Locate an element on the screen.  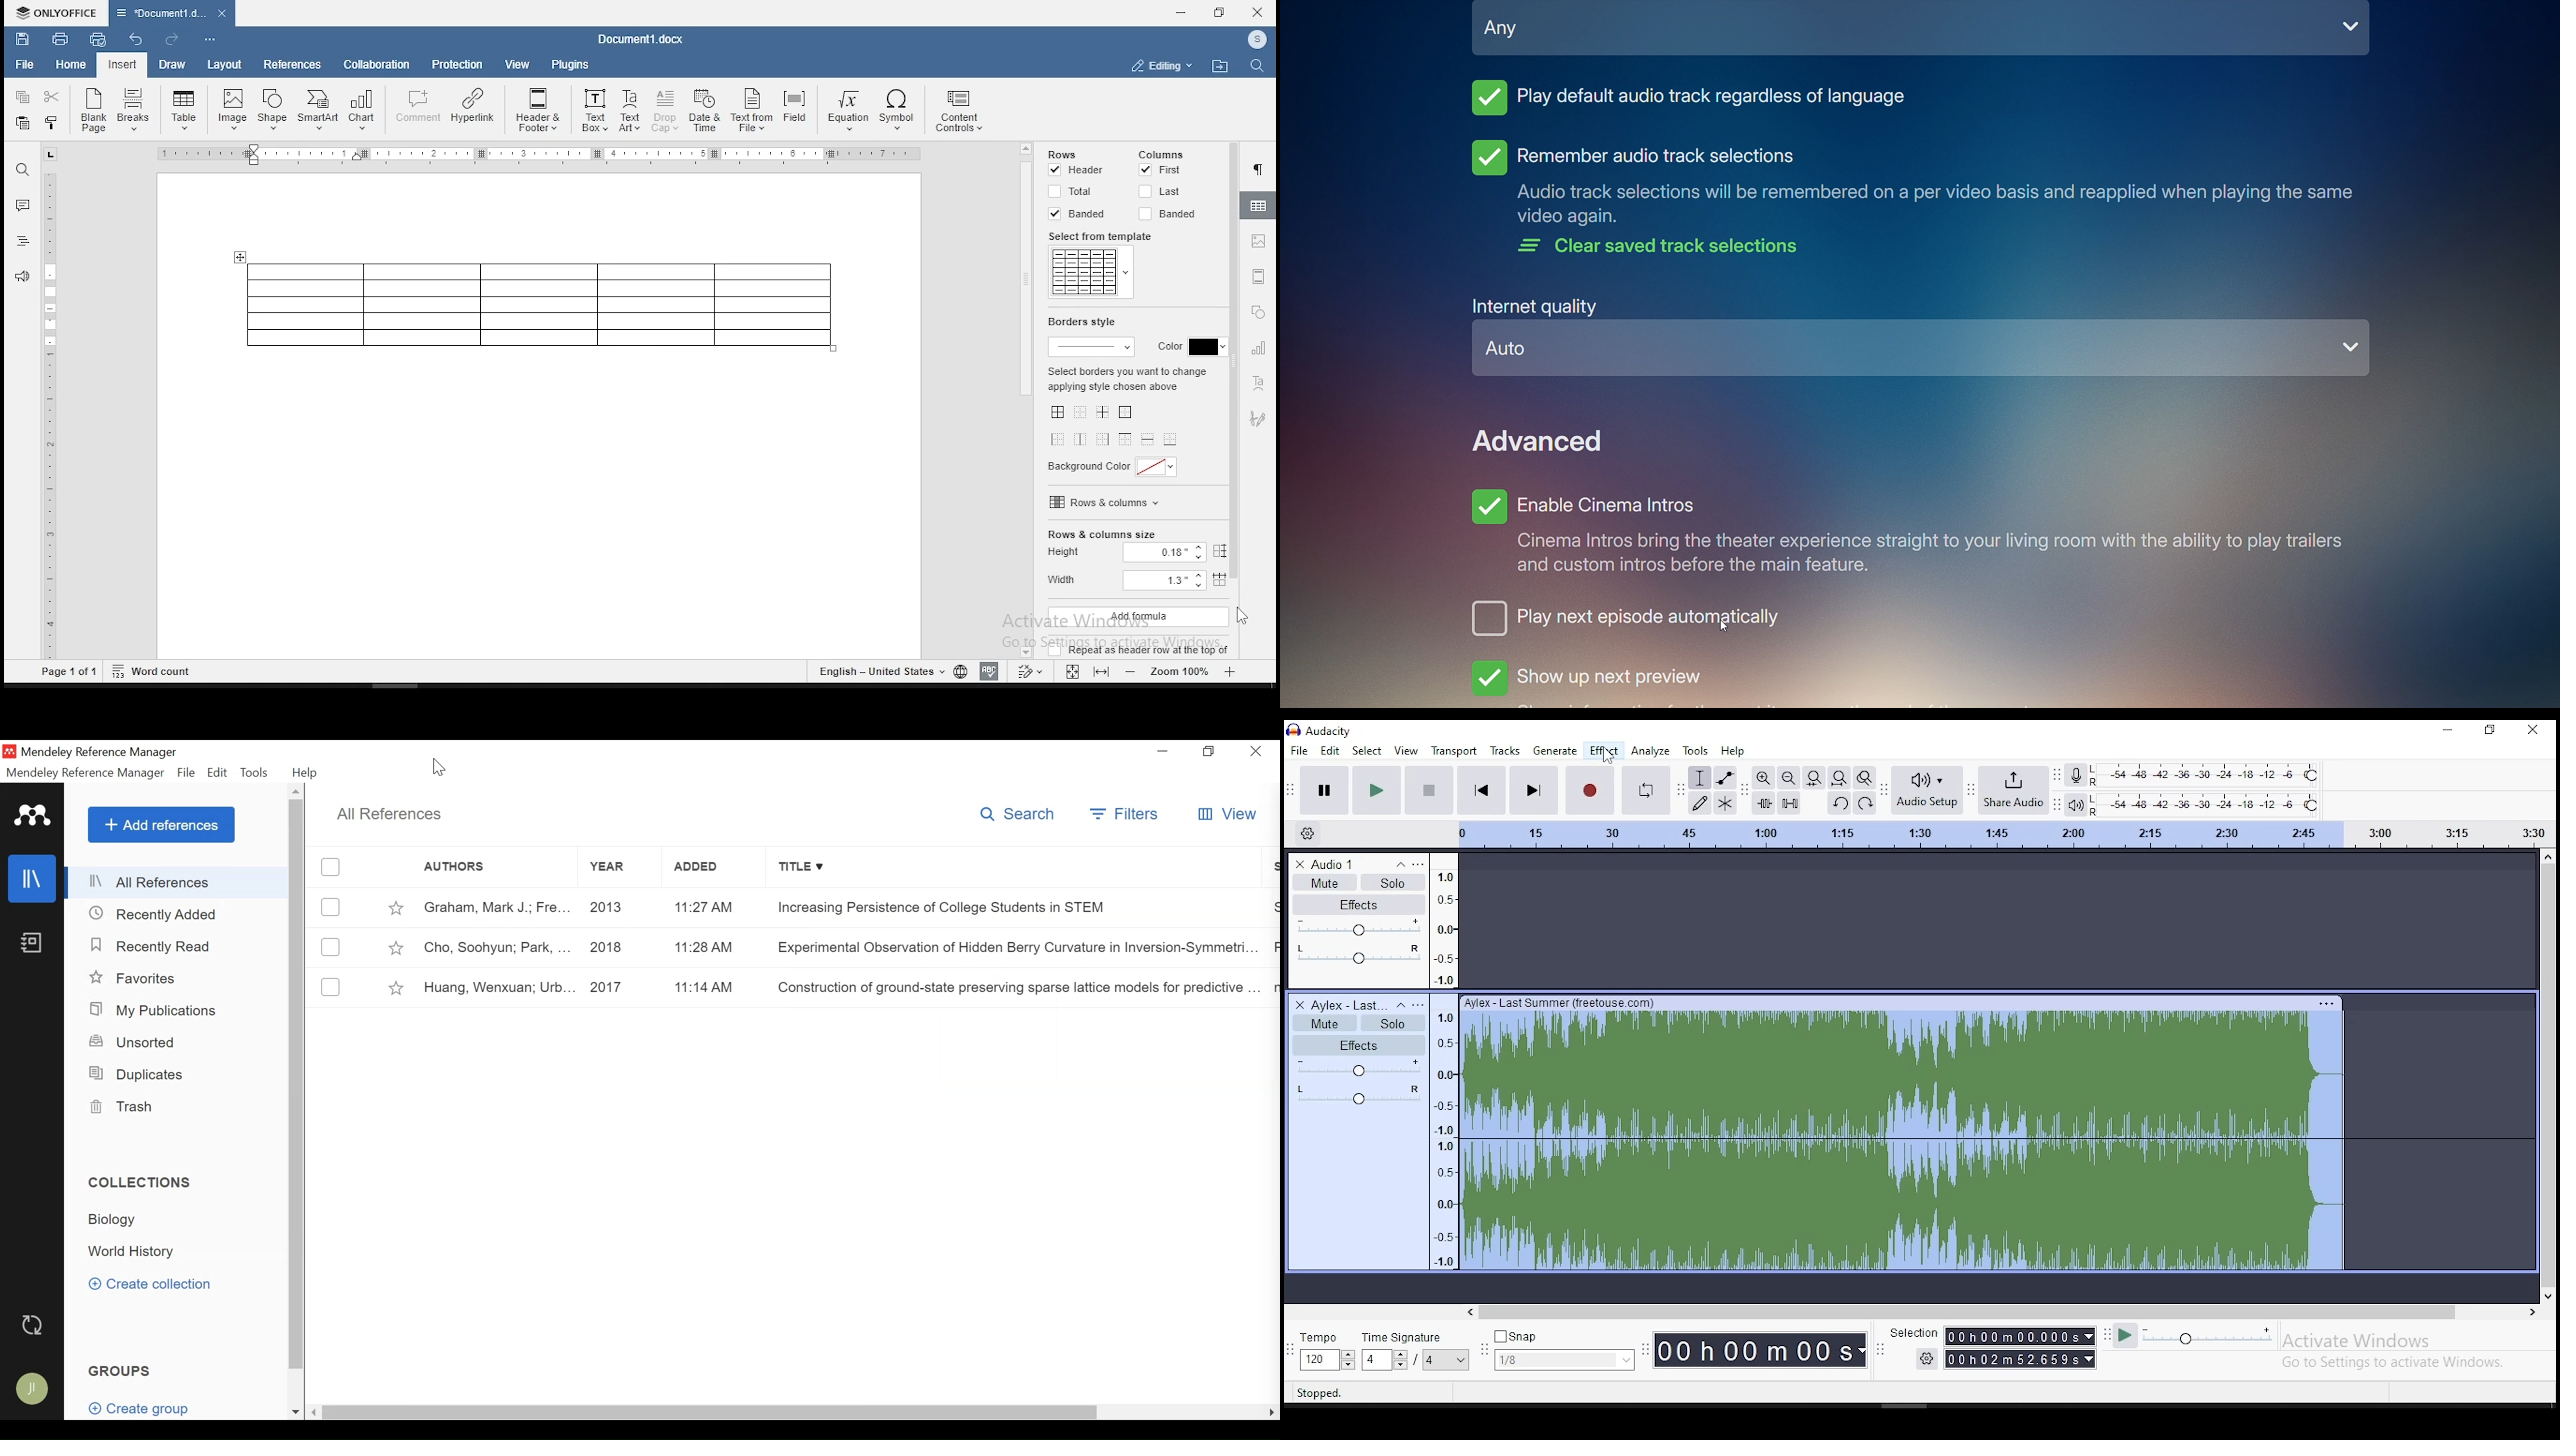
timer is located at coordinates (1760, 1347).